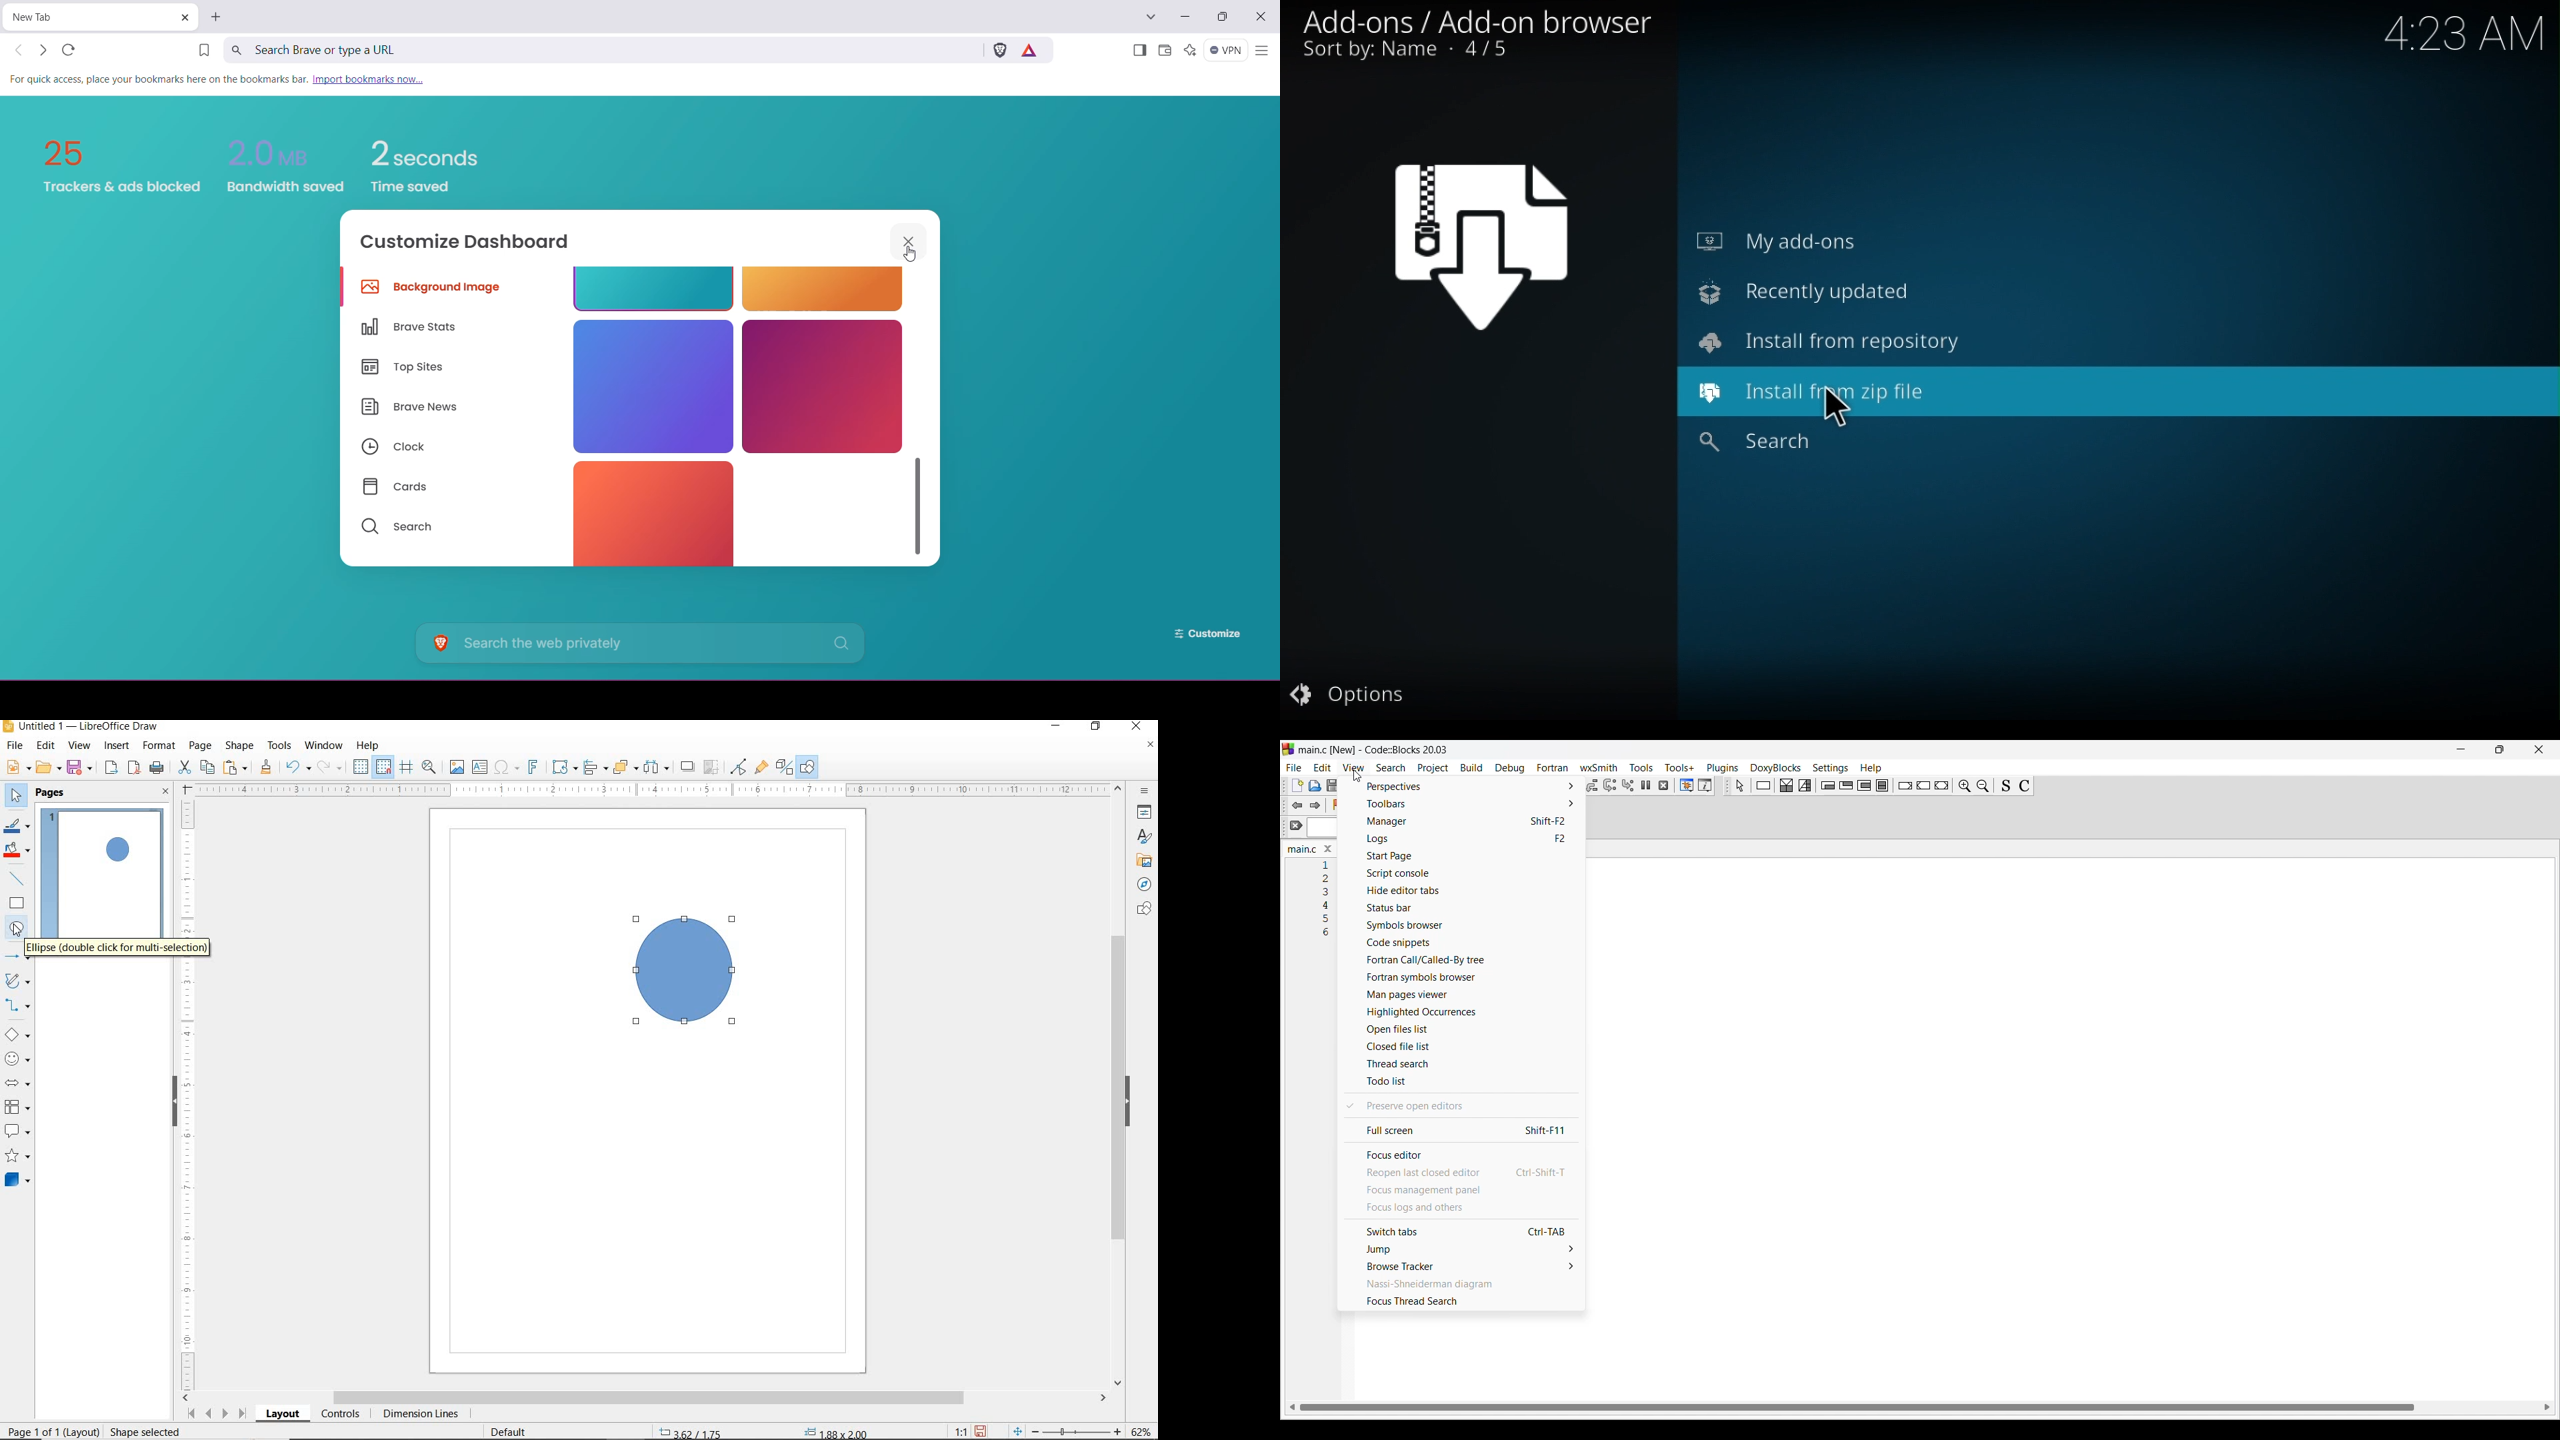 The width and height of the screenshot is (2576, 1456). I want to click on PASTE, so click(237, 768).